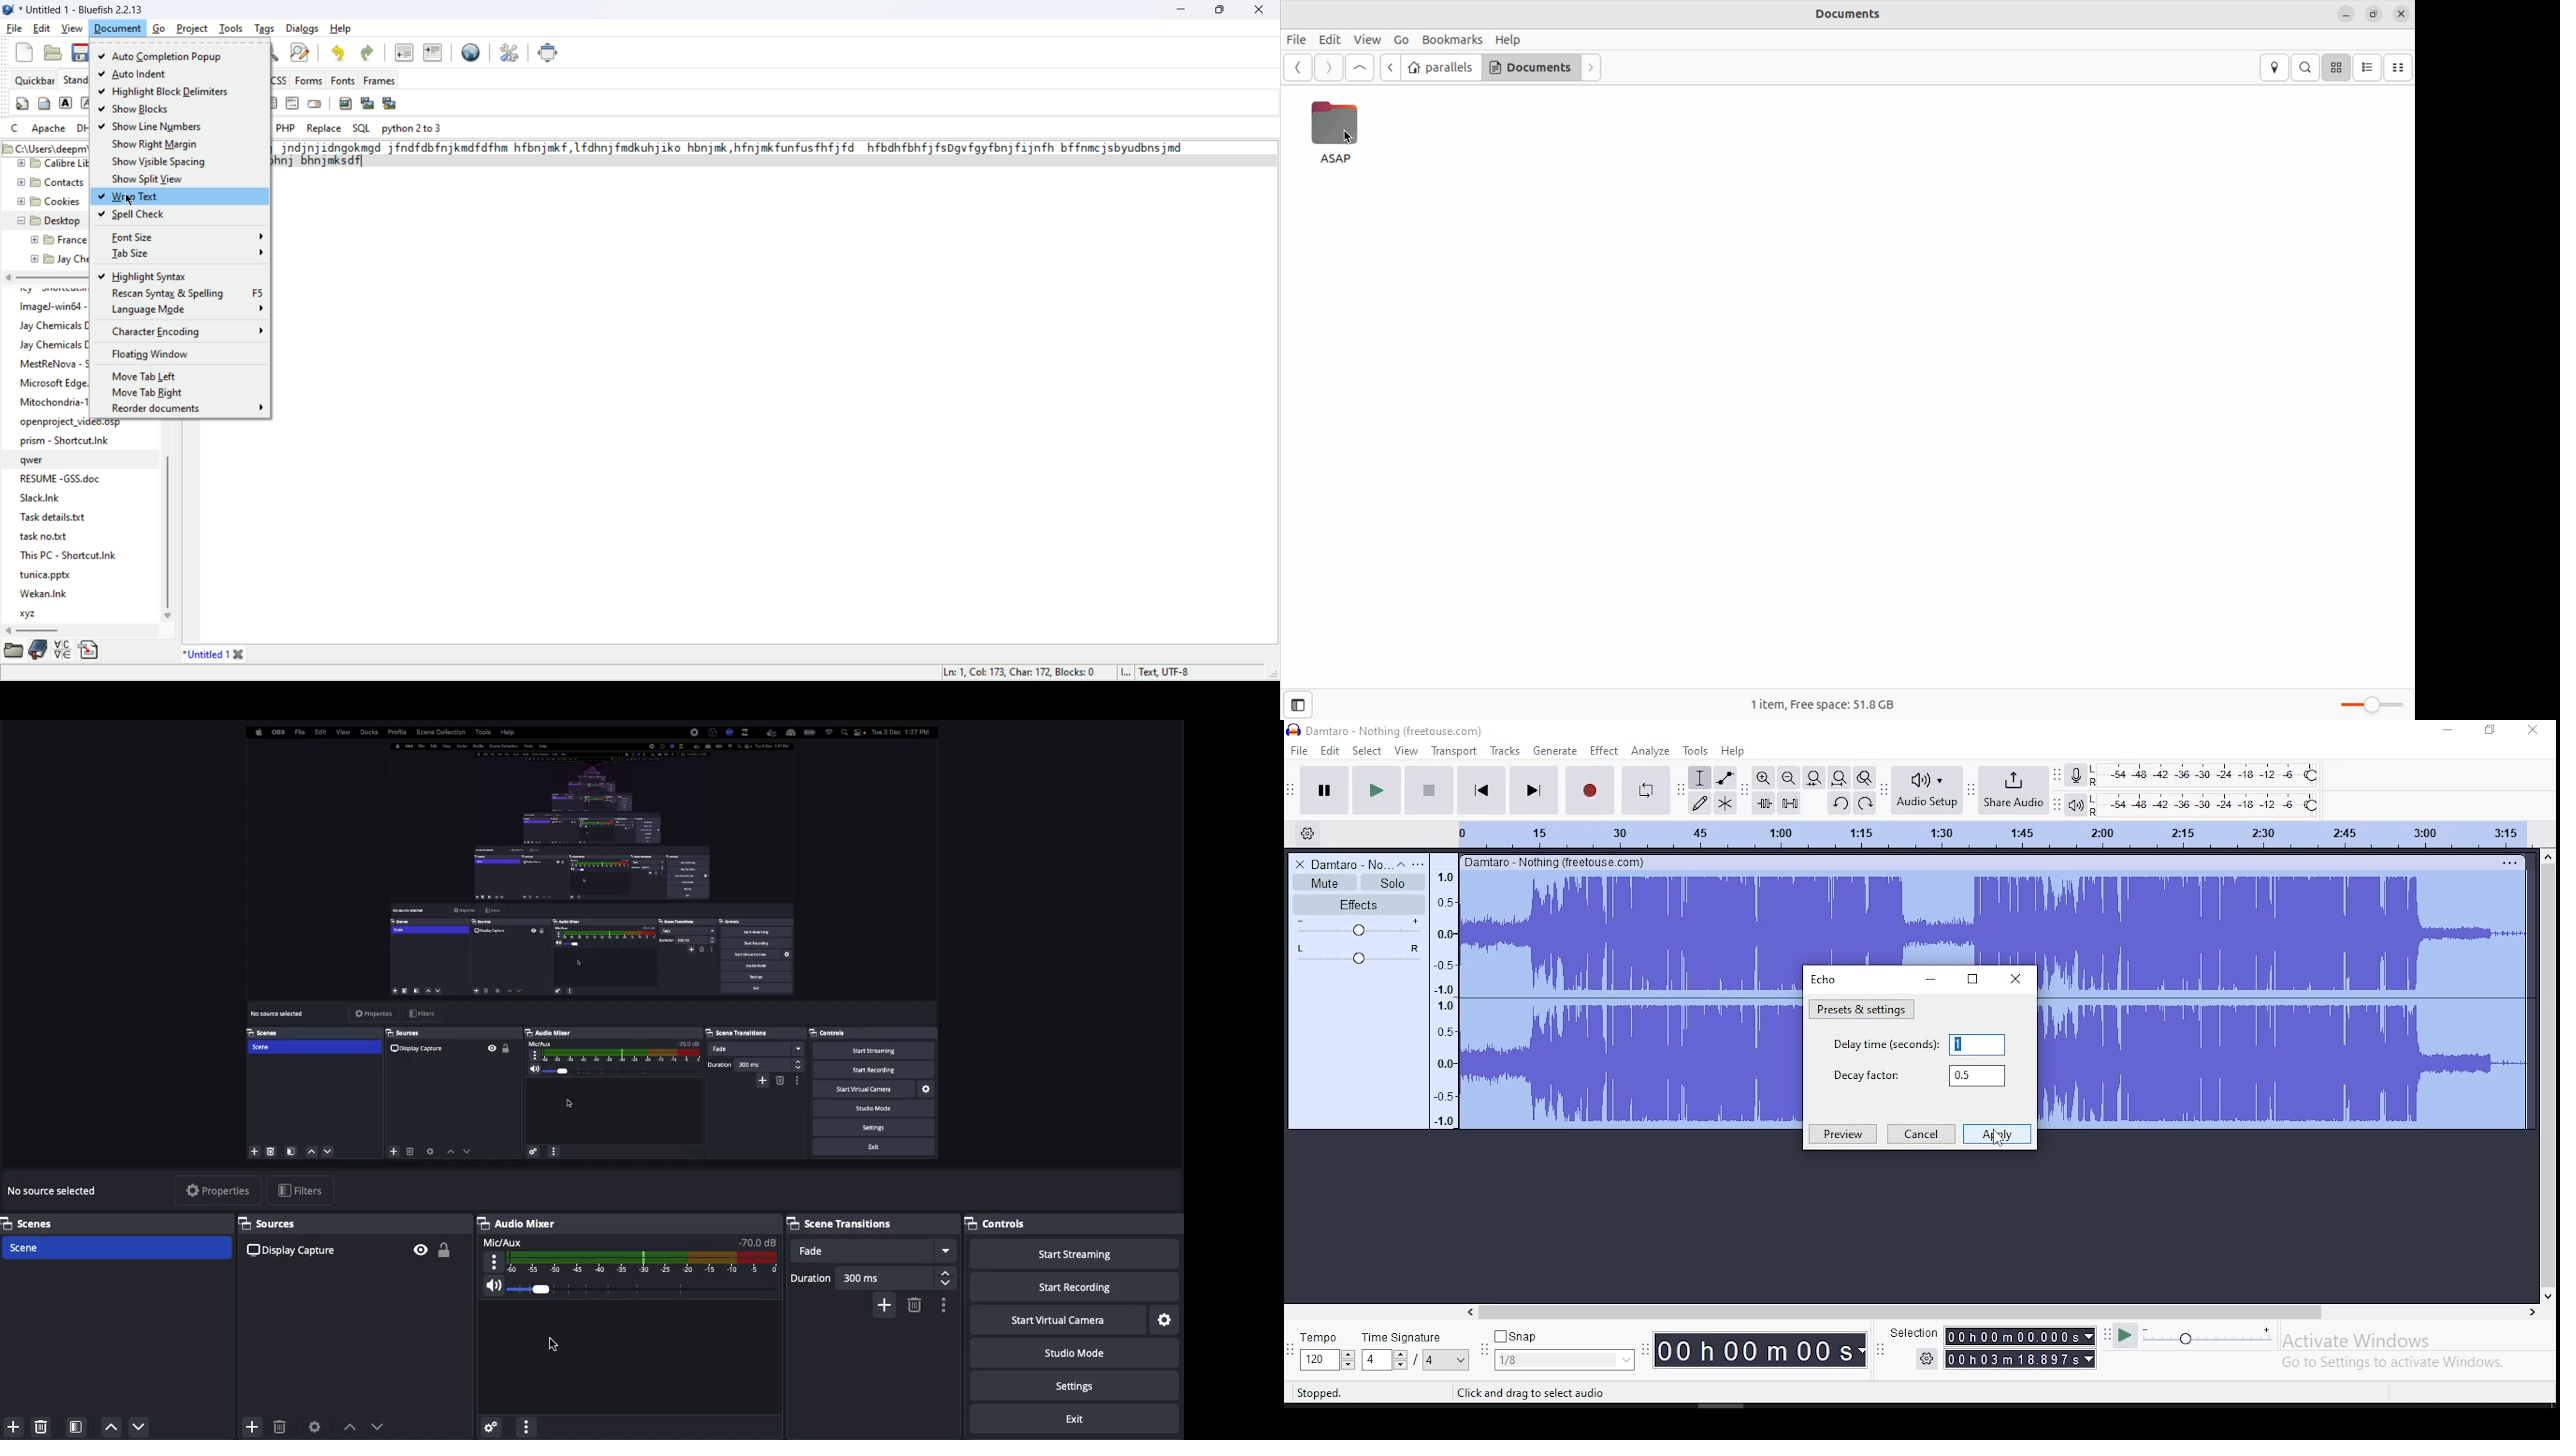 The width and height of the screenshot is (2576, 1456). What do you see at coordinates (136, 74) in the screenshot?
I see `auto indent` at bounding box center [136, 74].